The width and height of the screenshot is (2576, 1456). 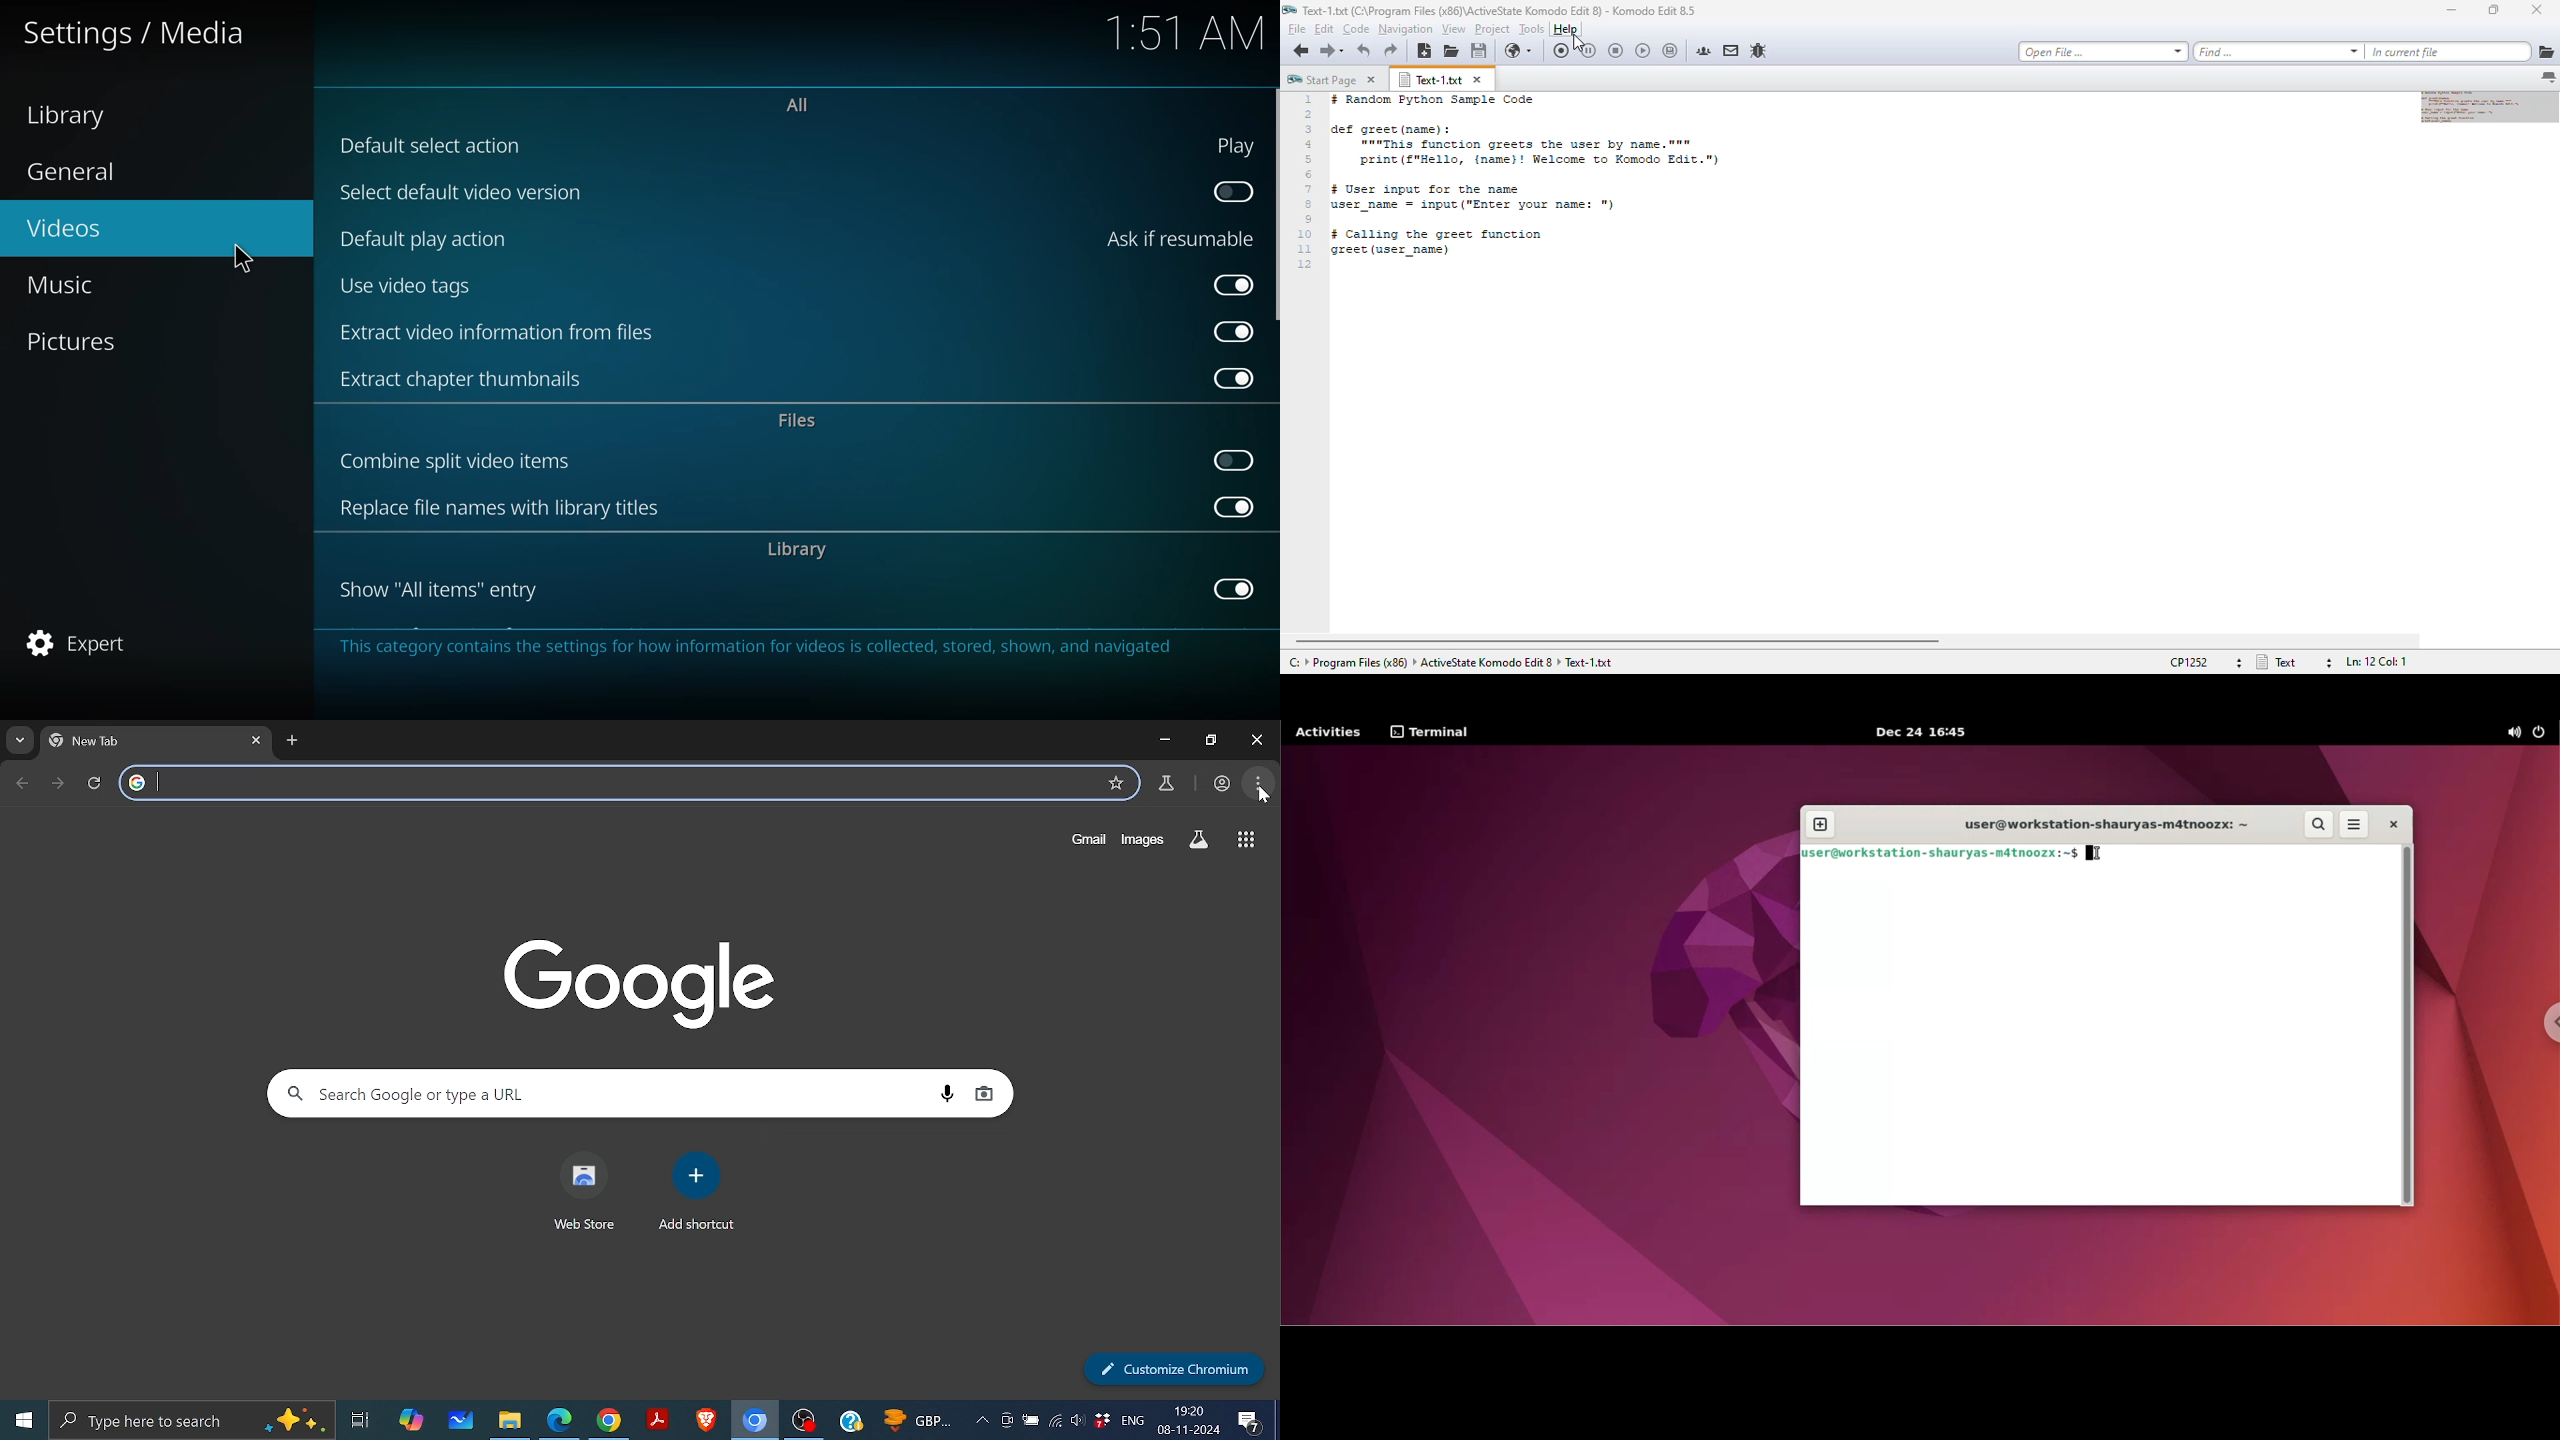 I want to click on videos, so click(x=77, y=225).